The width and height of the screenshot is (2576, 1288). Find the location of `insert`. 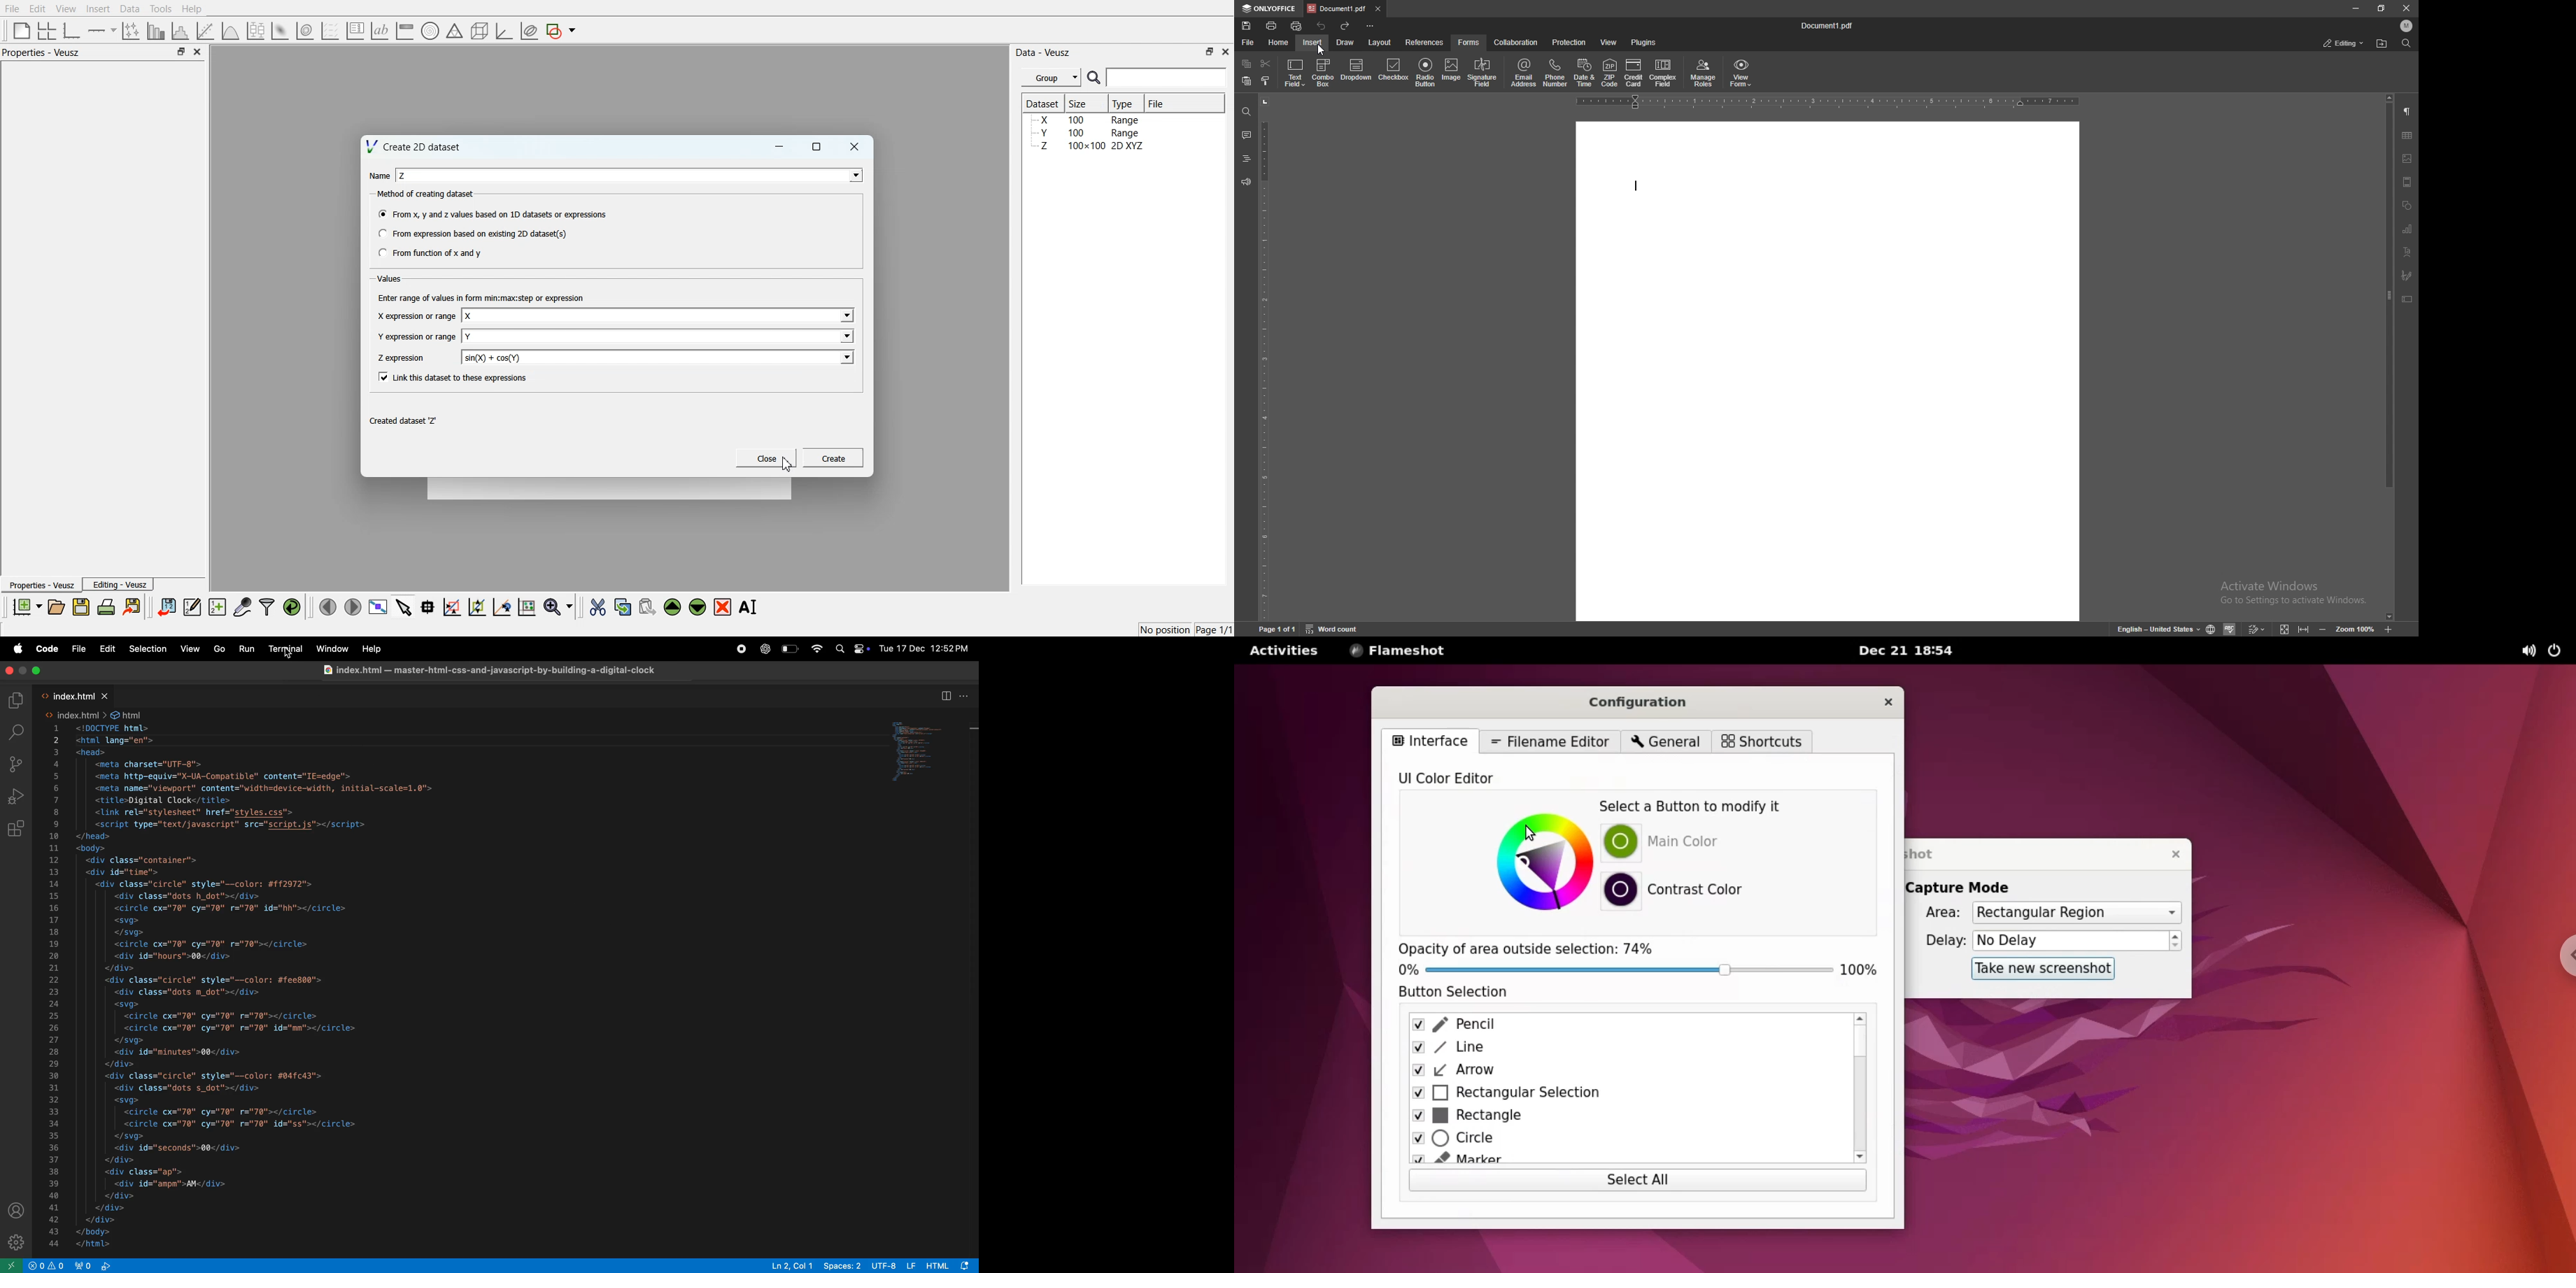

insert is located at coordinates (1314, 43).